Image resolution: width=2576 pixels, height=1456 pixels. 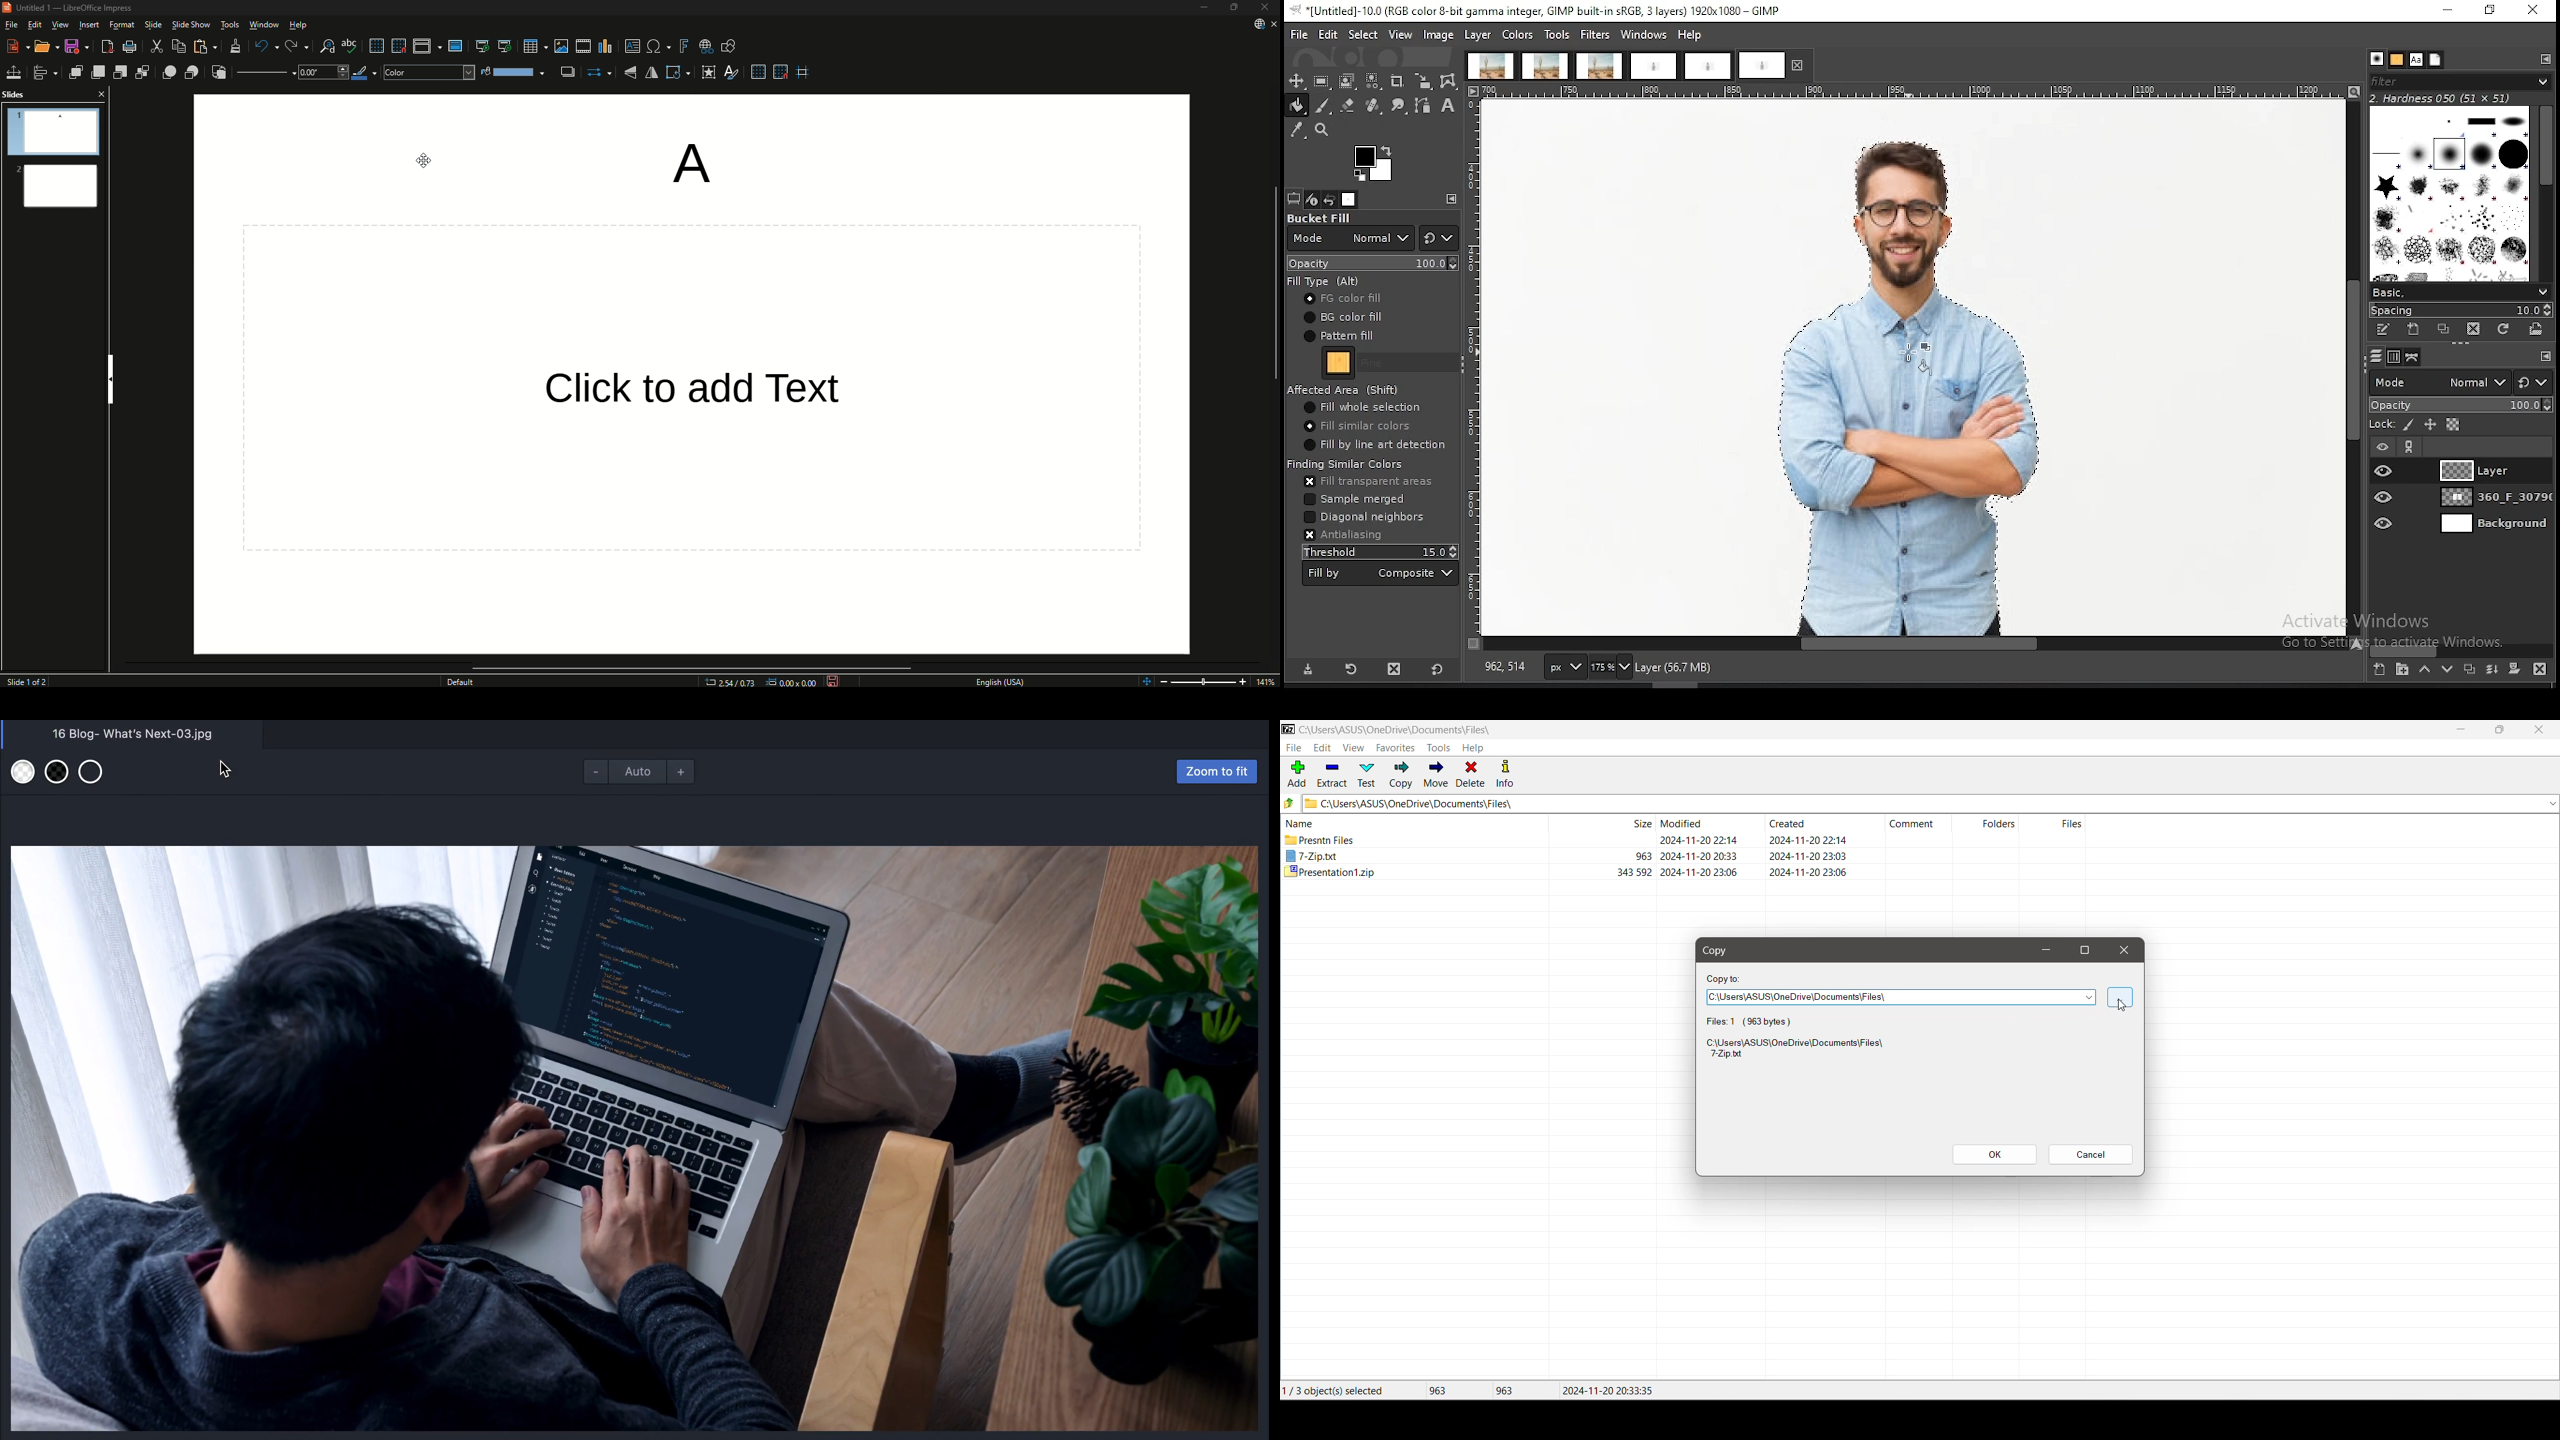 What do you see at coordinates (833, 680) in the screenshot?
I see `Save` at bounding box center [833, 680].